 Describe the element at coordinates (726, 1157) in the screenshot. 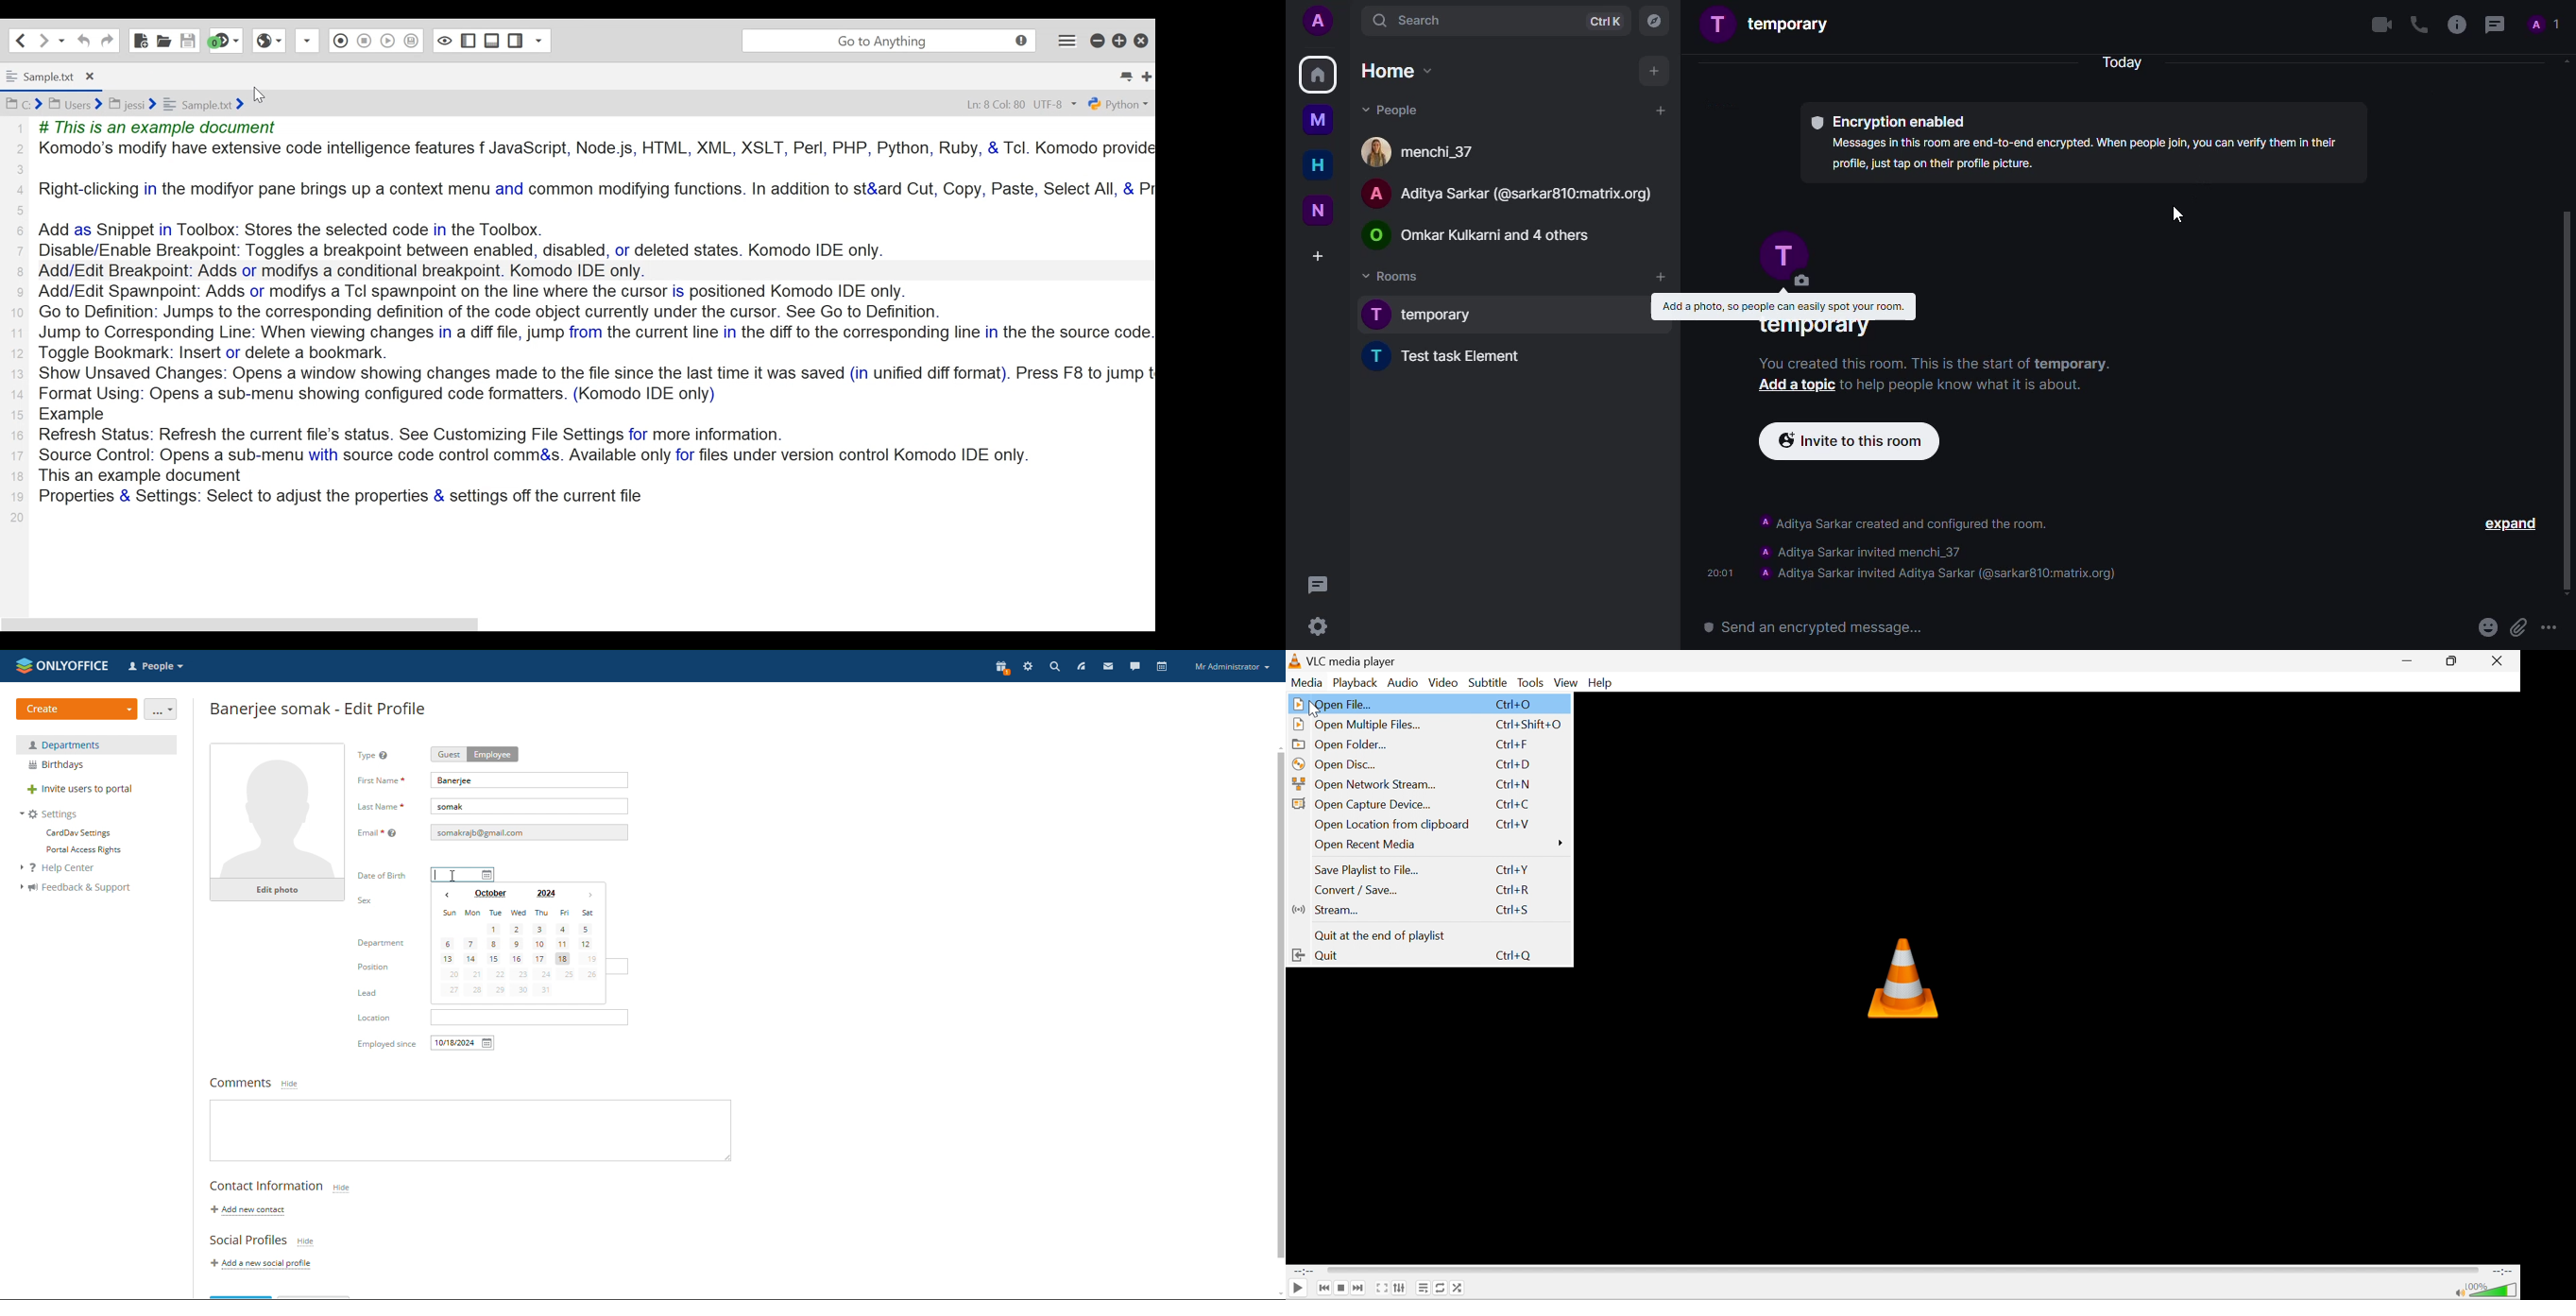

I see `resize` at that location.